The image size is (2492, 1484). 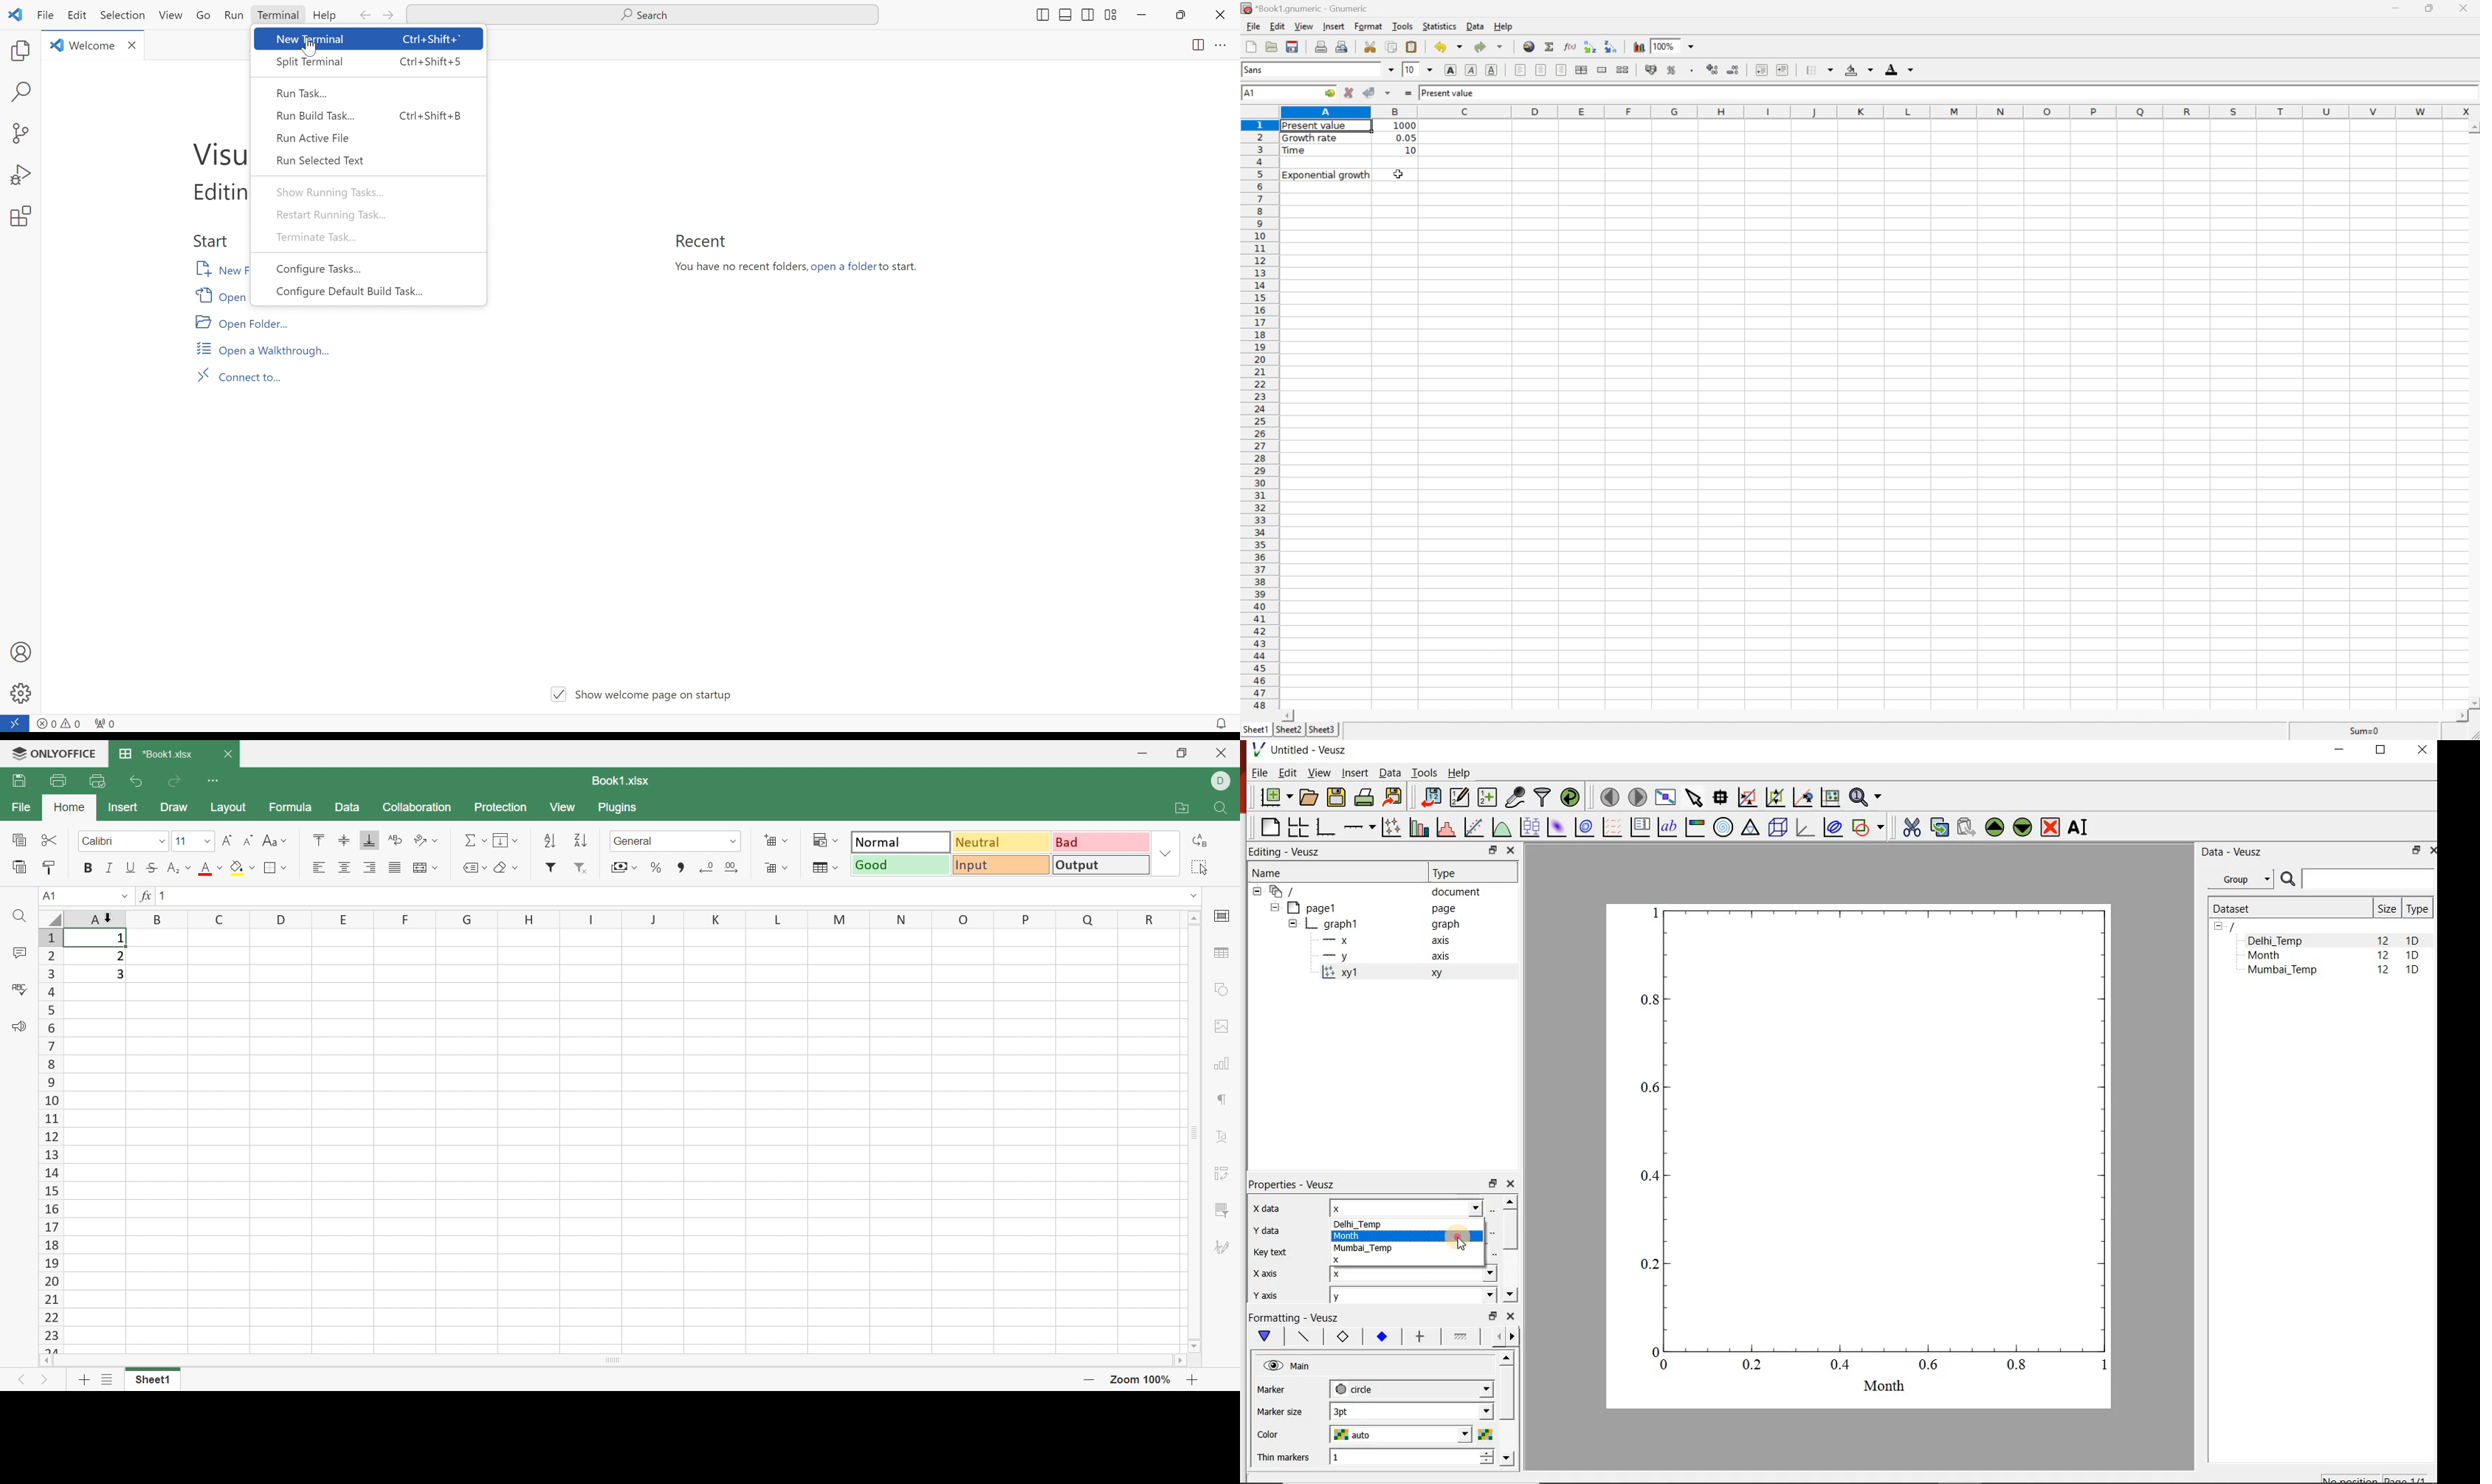 What do you see at coordinates (2357, 880) in the screenshot?
I see `SEARCH DATASETS` at bounding box center [2357, 880].